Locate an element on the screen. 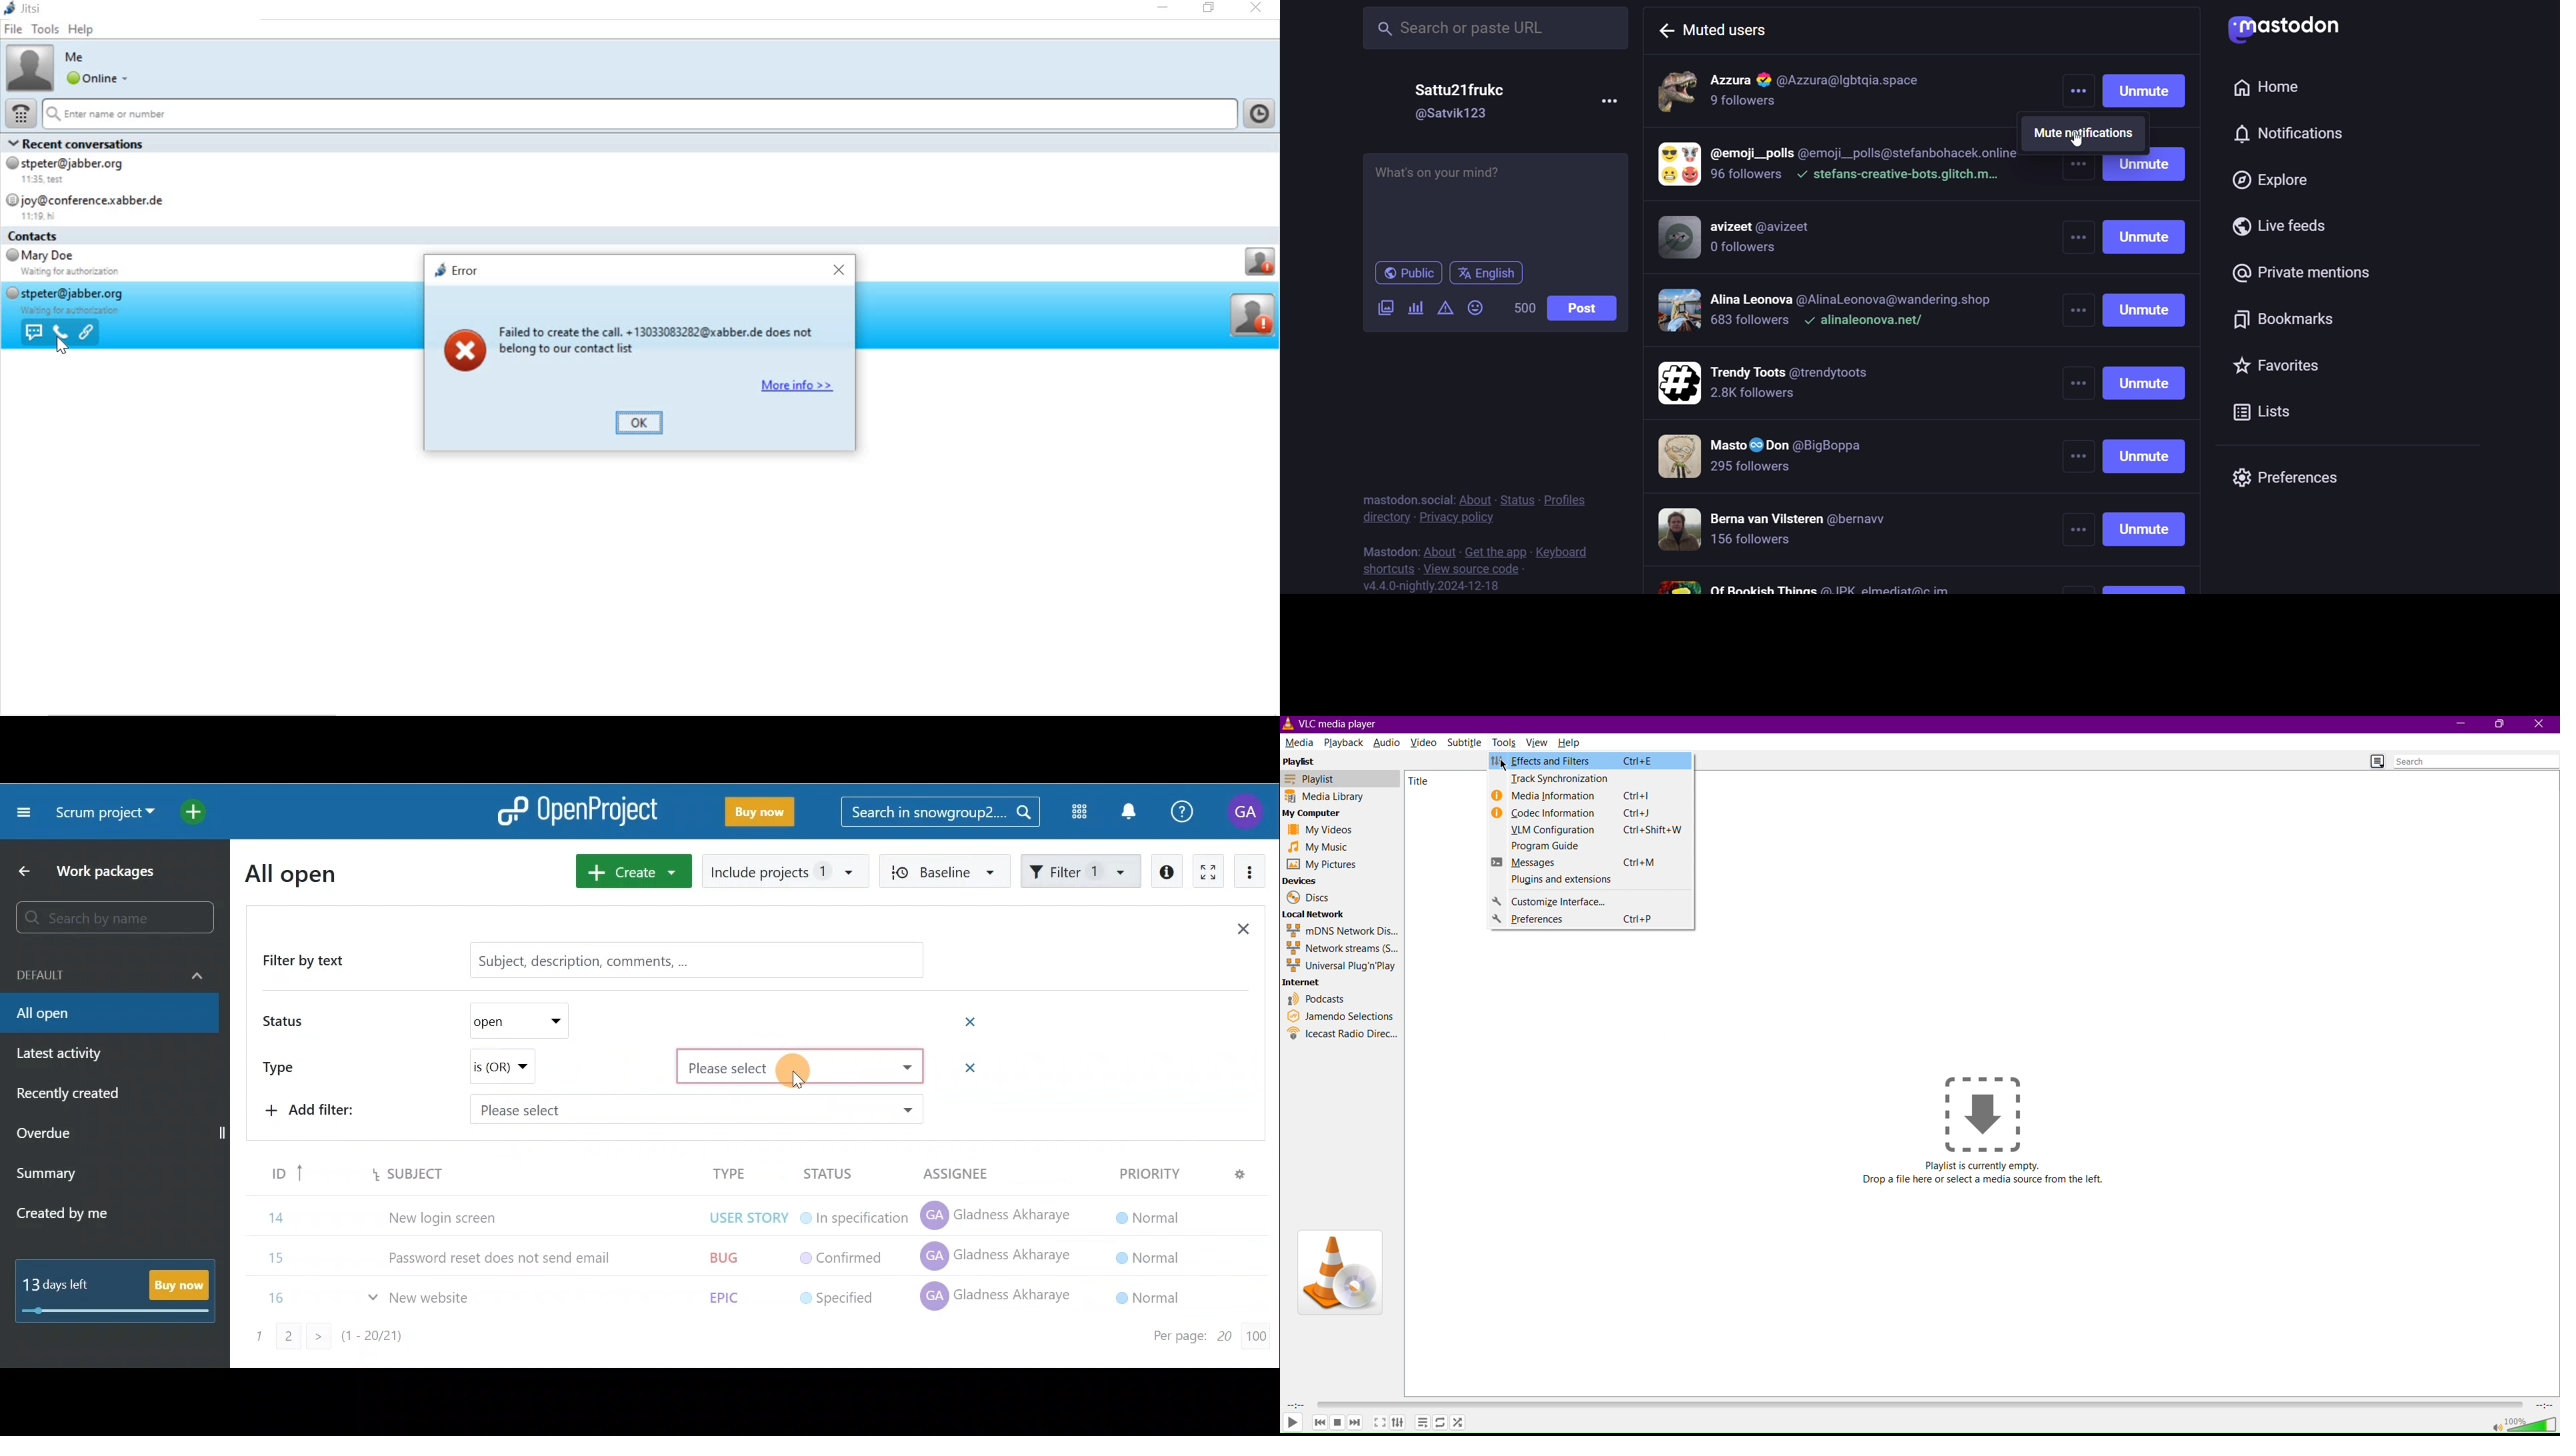  Cursor is located at coordinates (1503, 765).